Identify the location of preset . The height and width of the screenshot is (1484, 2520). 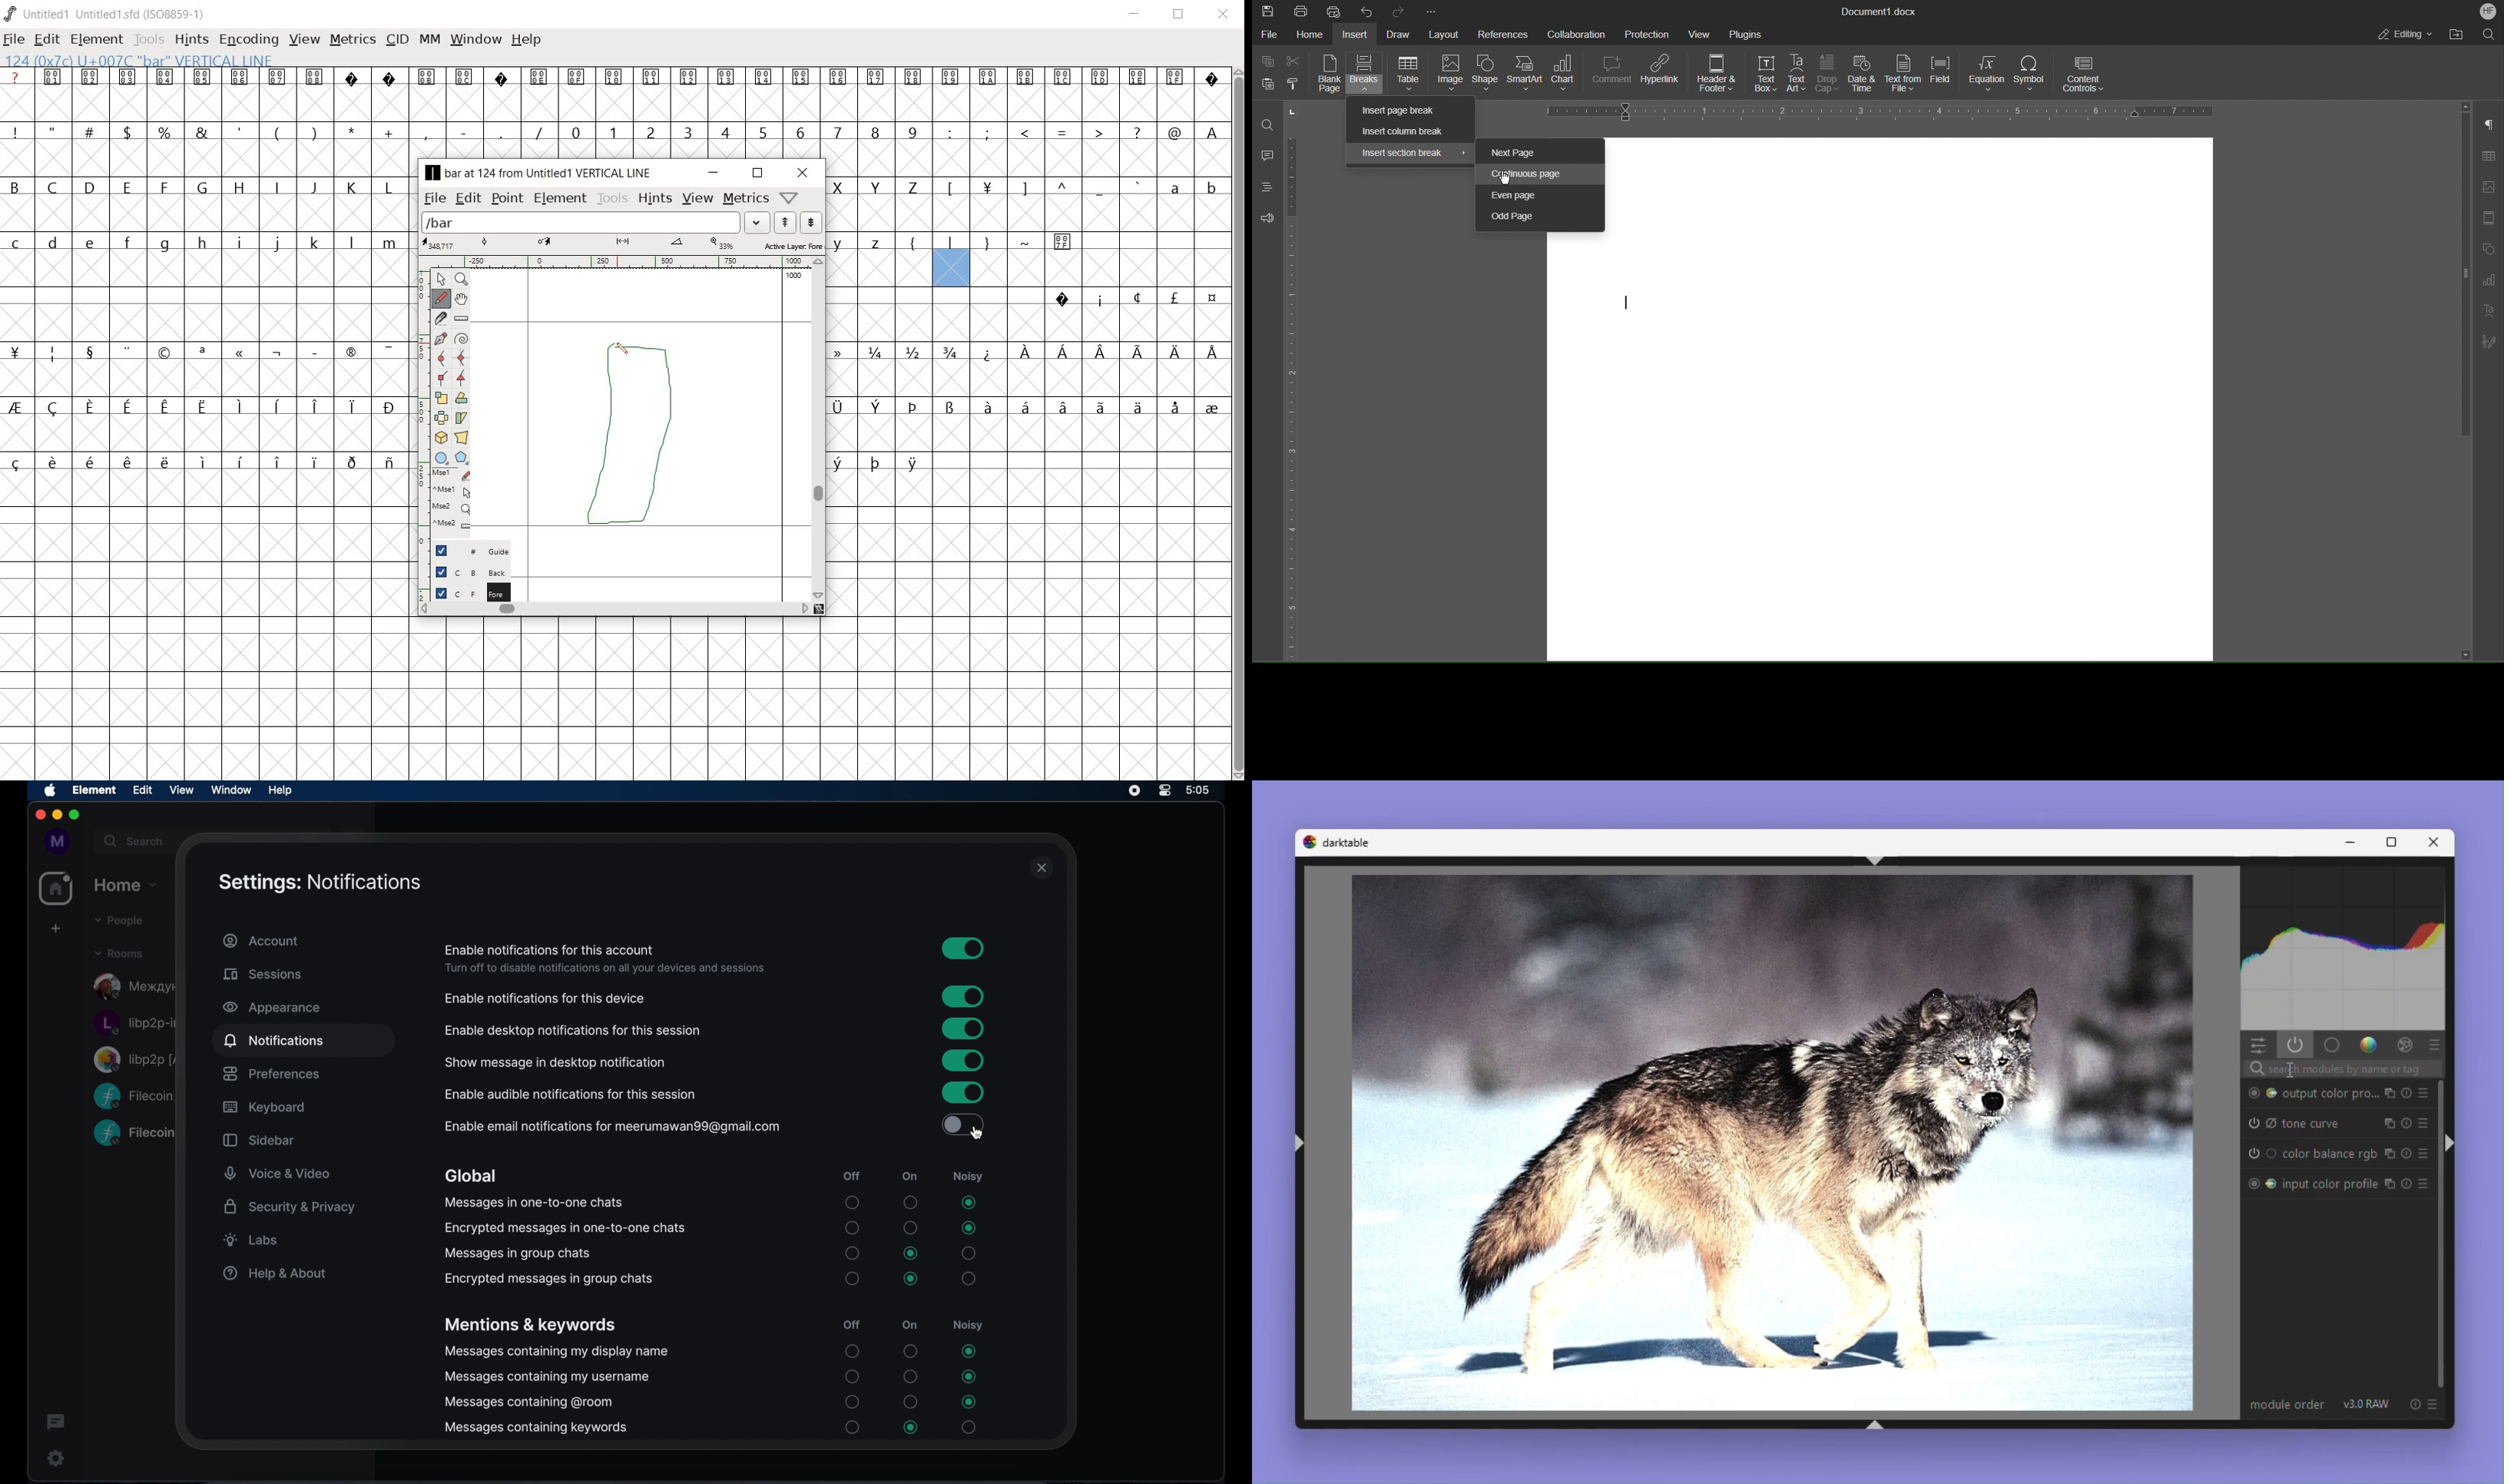
(2434, 1404).